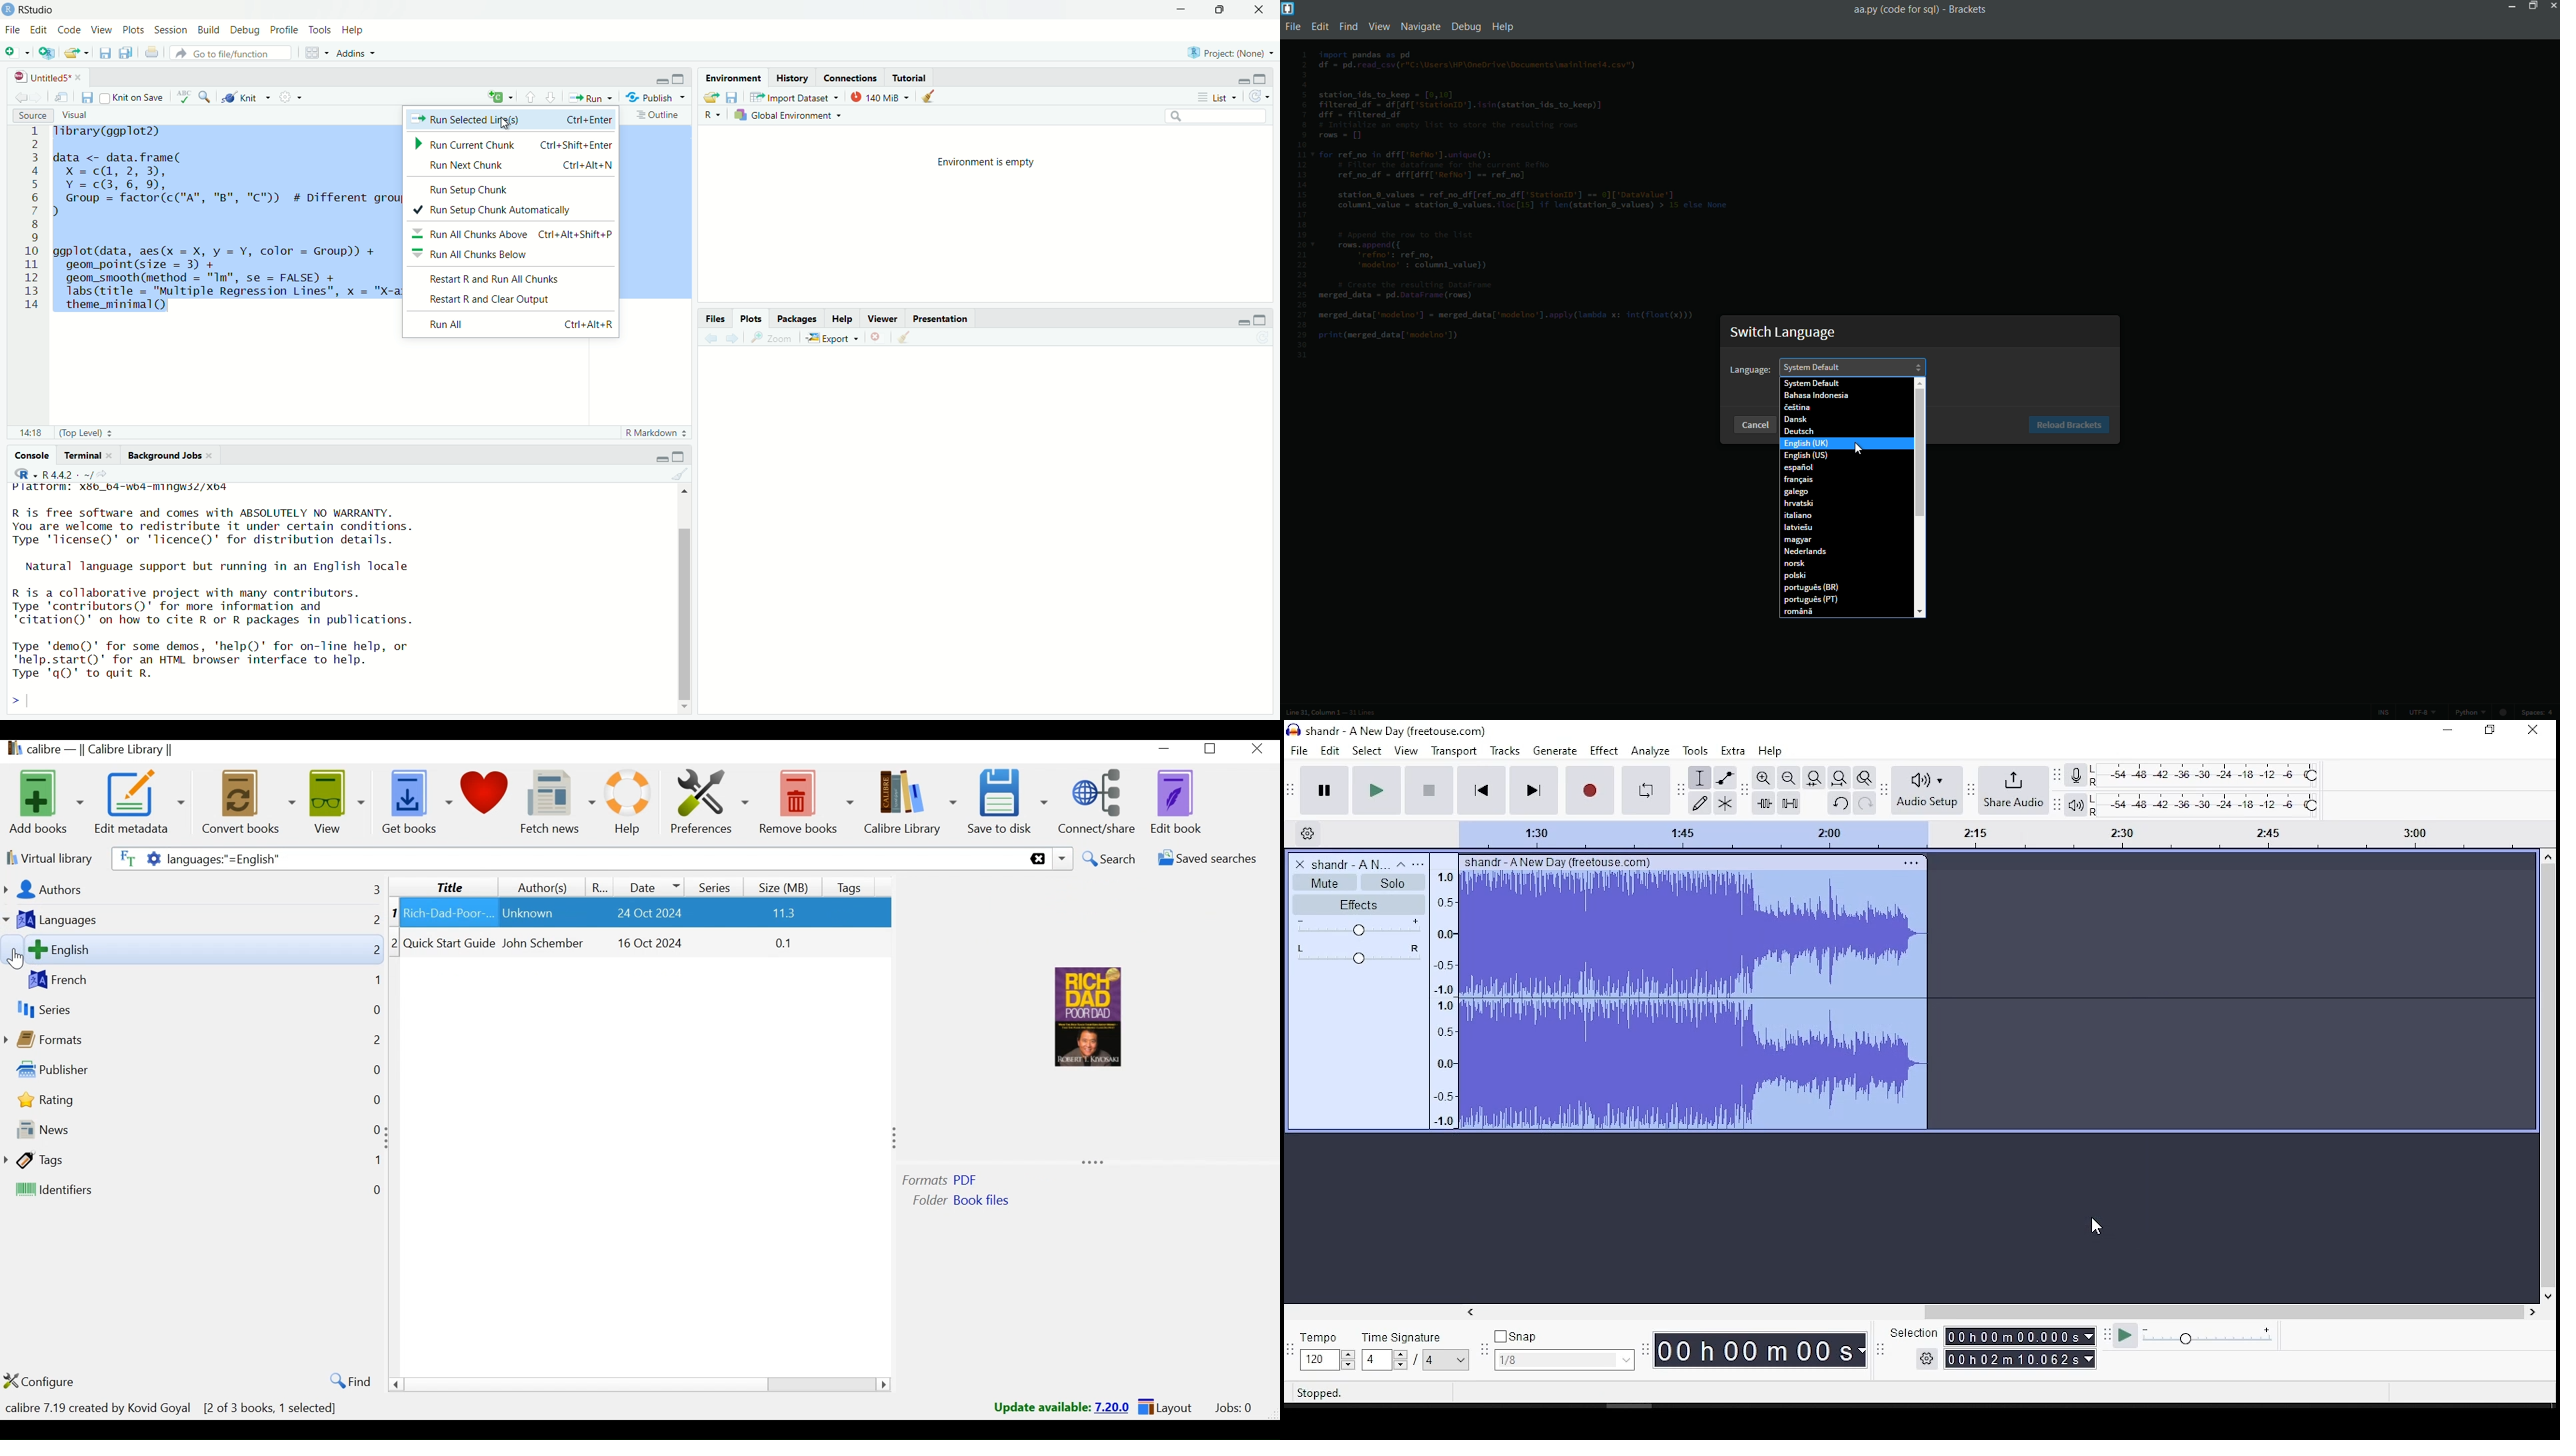 This screenshot has height=1456, width=2576. What do you see at coordinates (875, 338) in the screenshot?
I see `close` at bounding box center [875, 338].